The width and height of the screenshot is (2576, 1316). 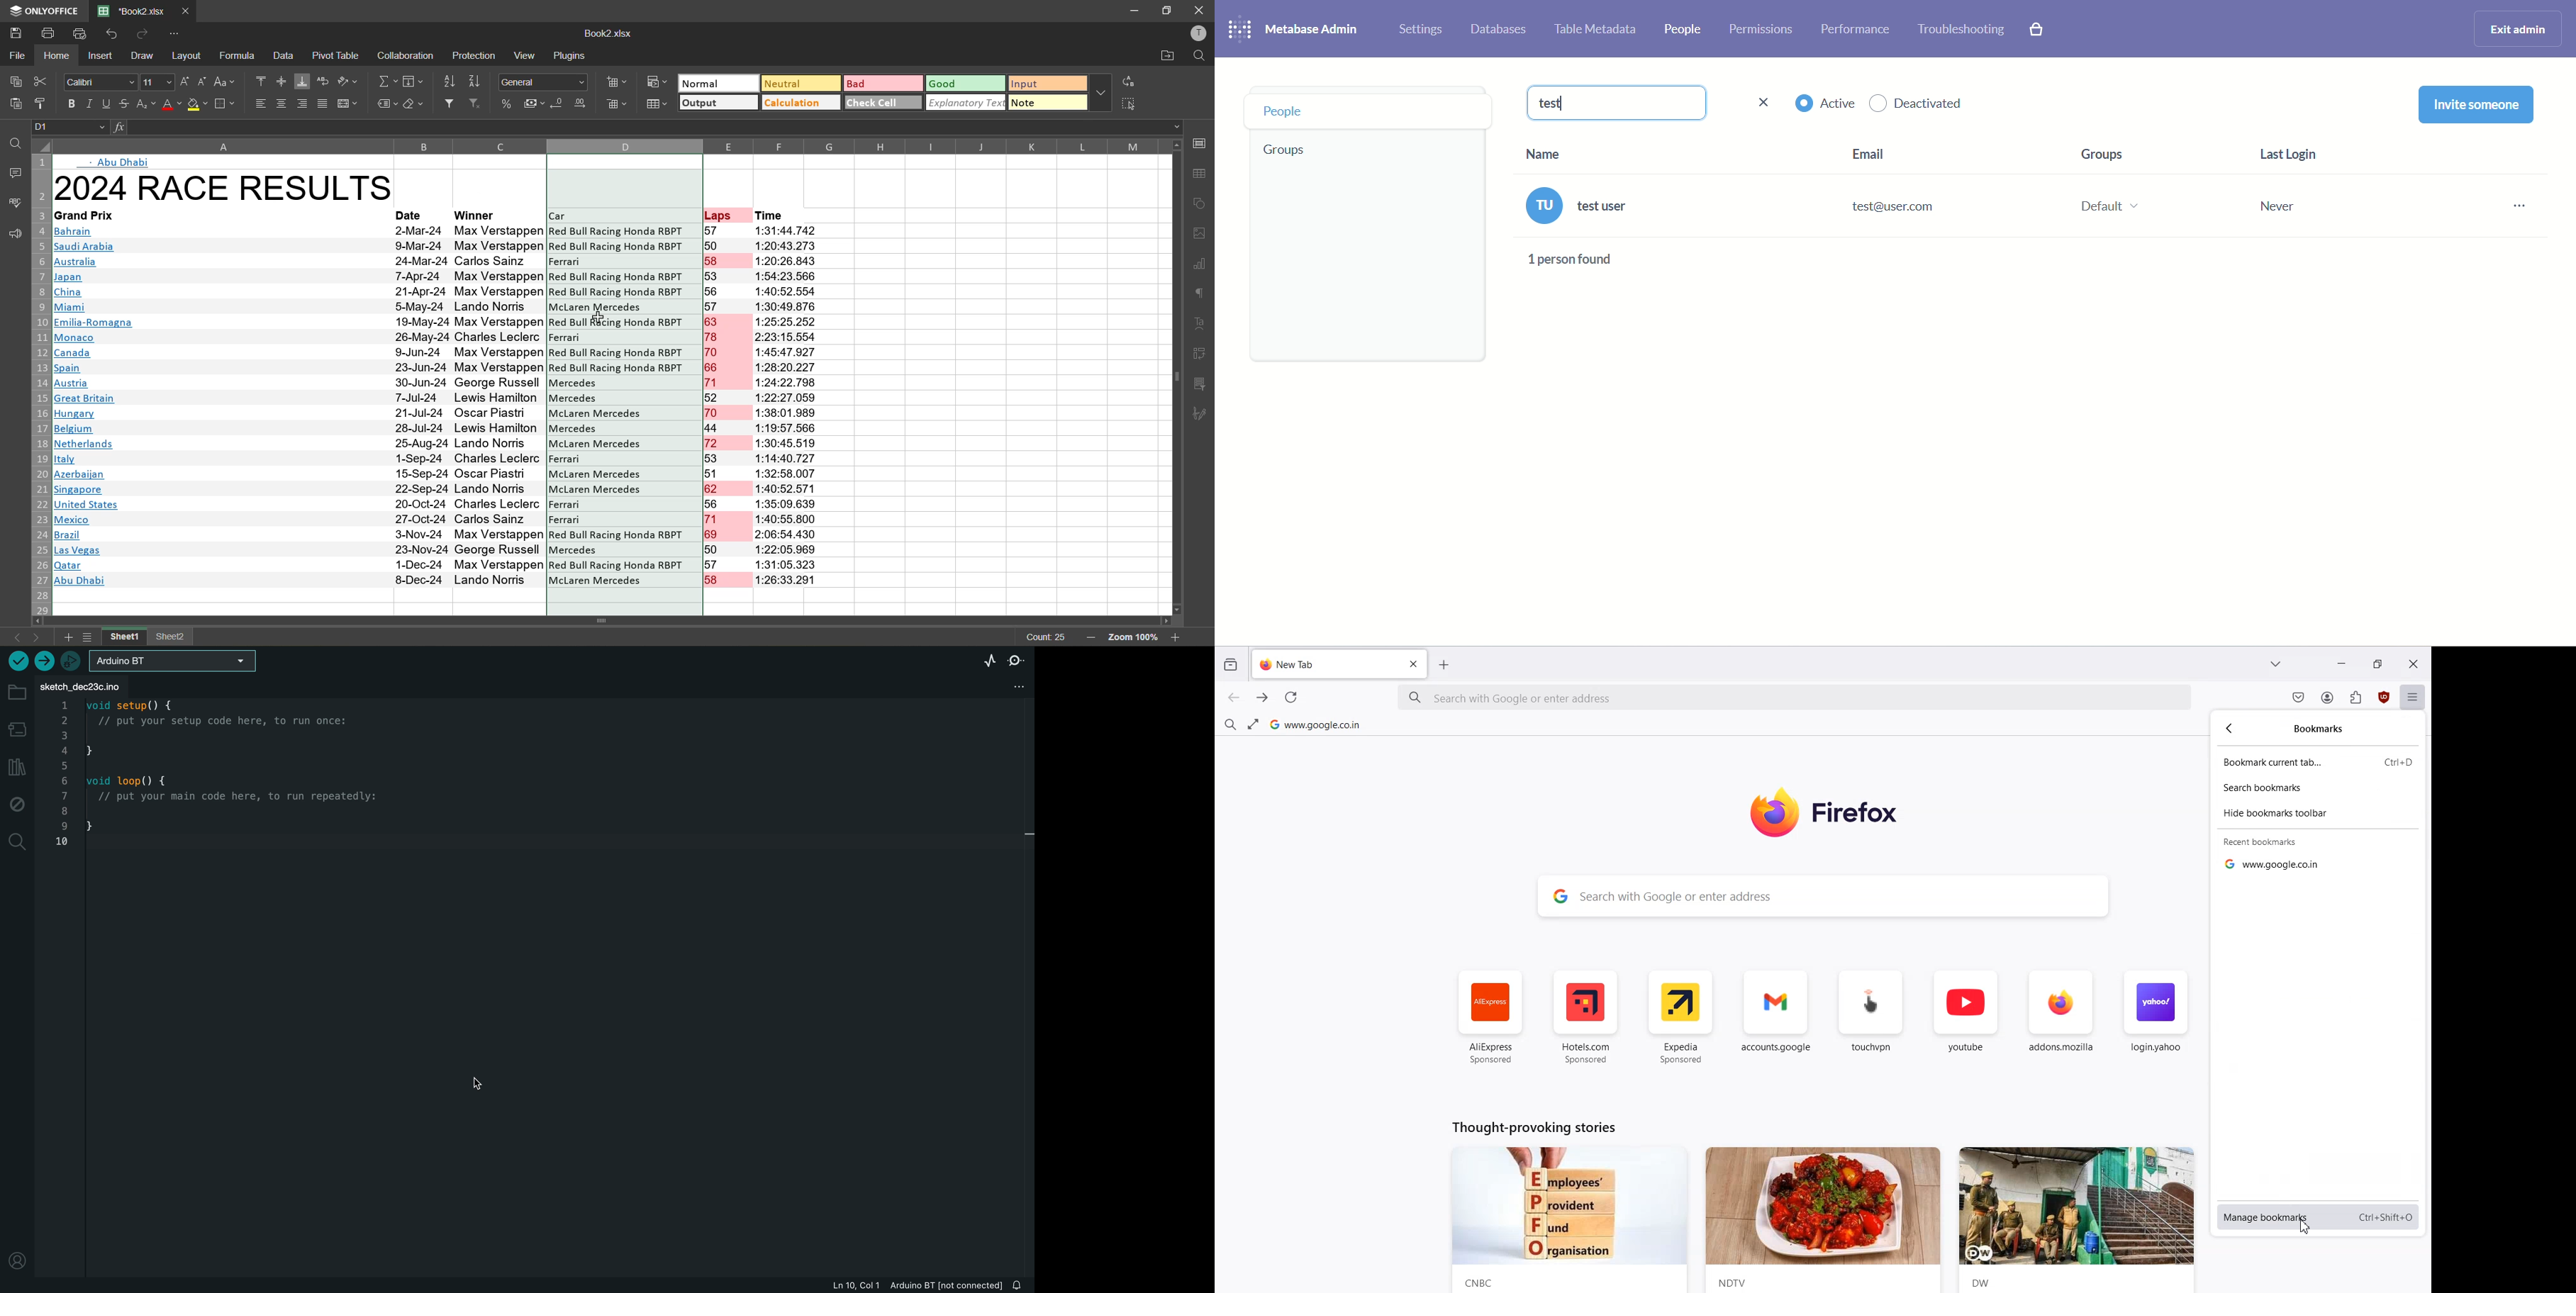 What do you see at coordinates (239, 56) in the screenshot?
I see `formula` at bounding box center [239, 56].